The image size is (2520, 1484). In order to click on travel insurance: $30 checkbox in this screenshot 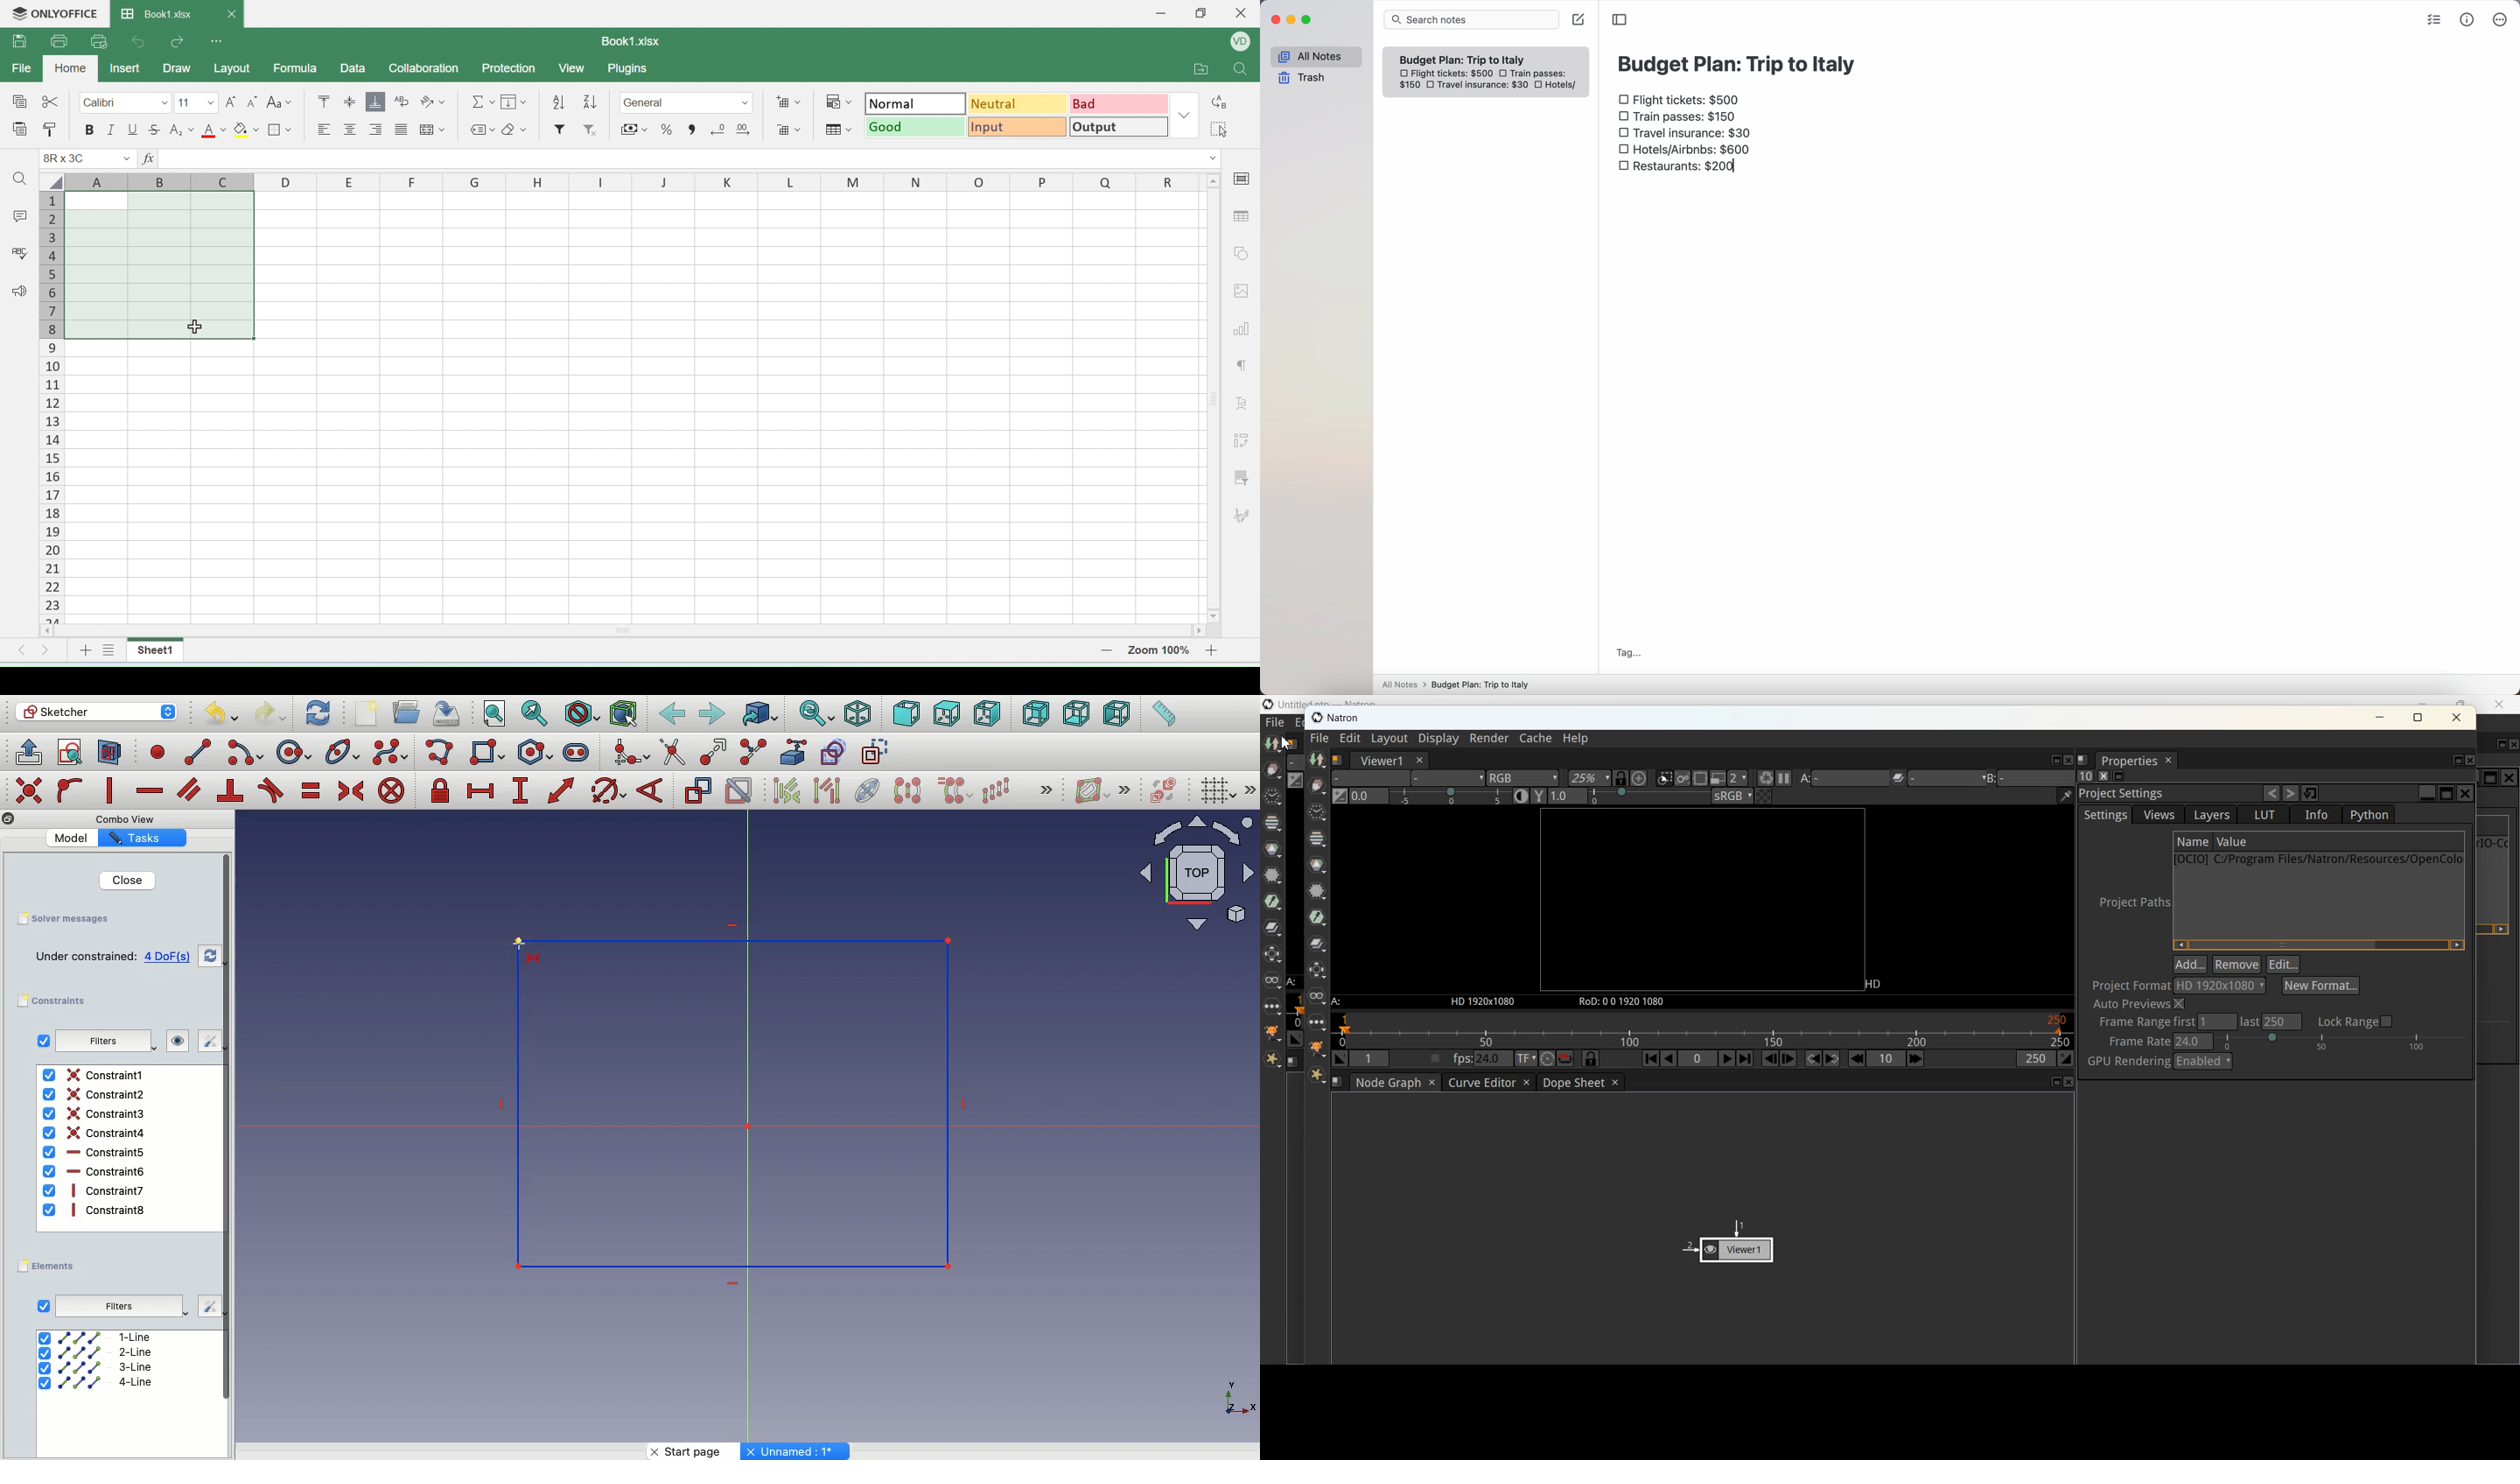, I will do `click(1686, 133)`.